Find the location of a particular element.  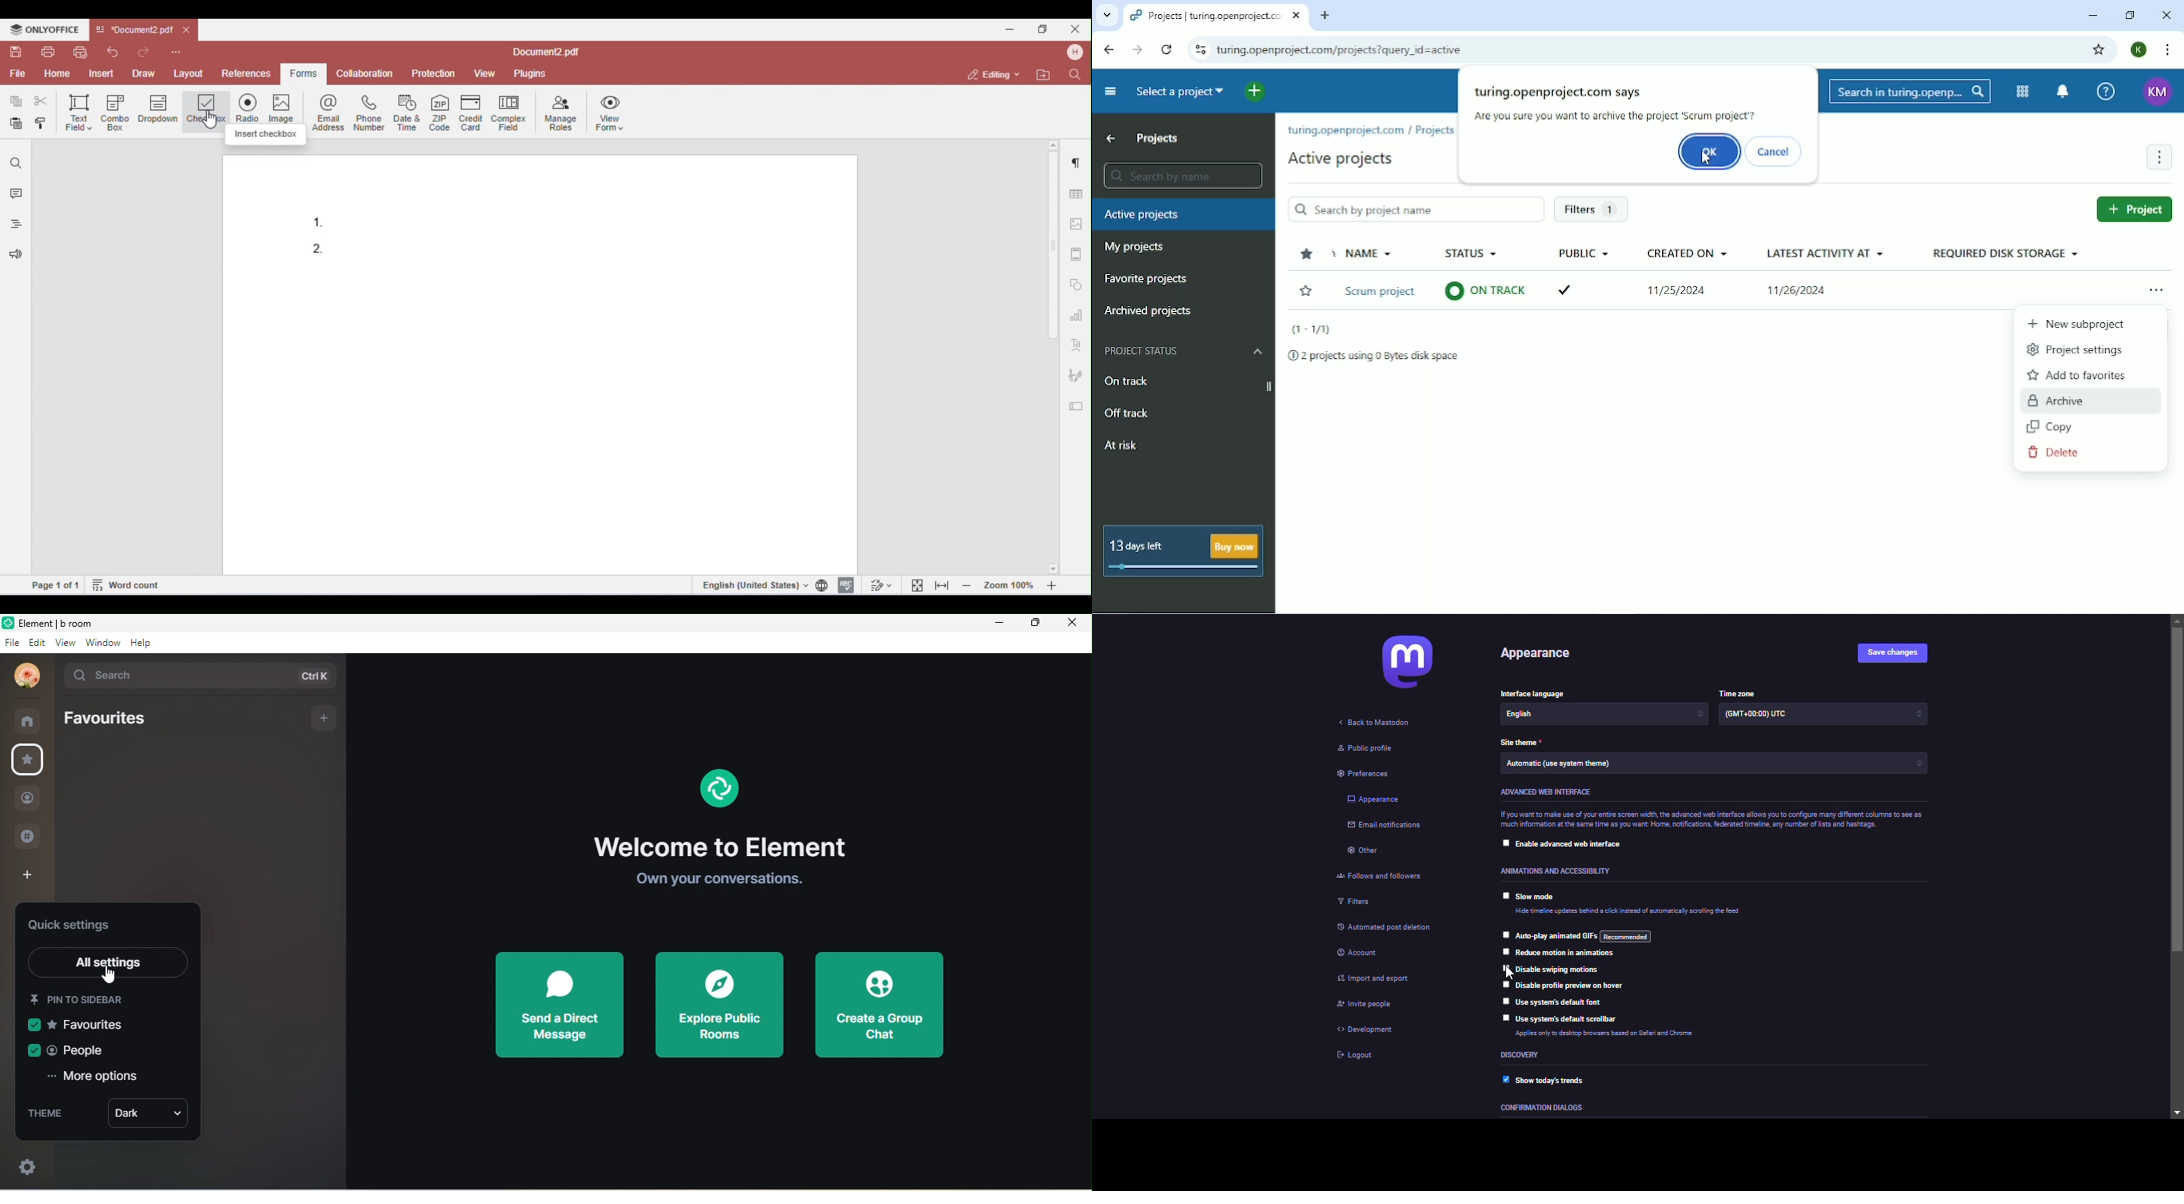

advanced web interface is located at coordinates (1548, 793).